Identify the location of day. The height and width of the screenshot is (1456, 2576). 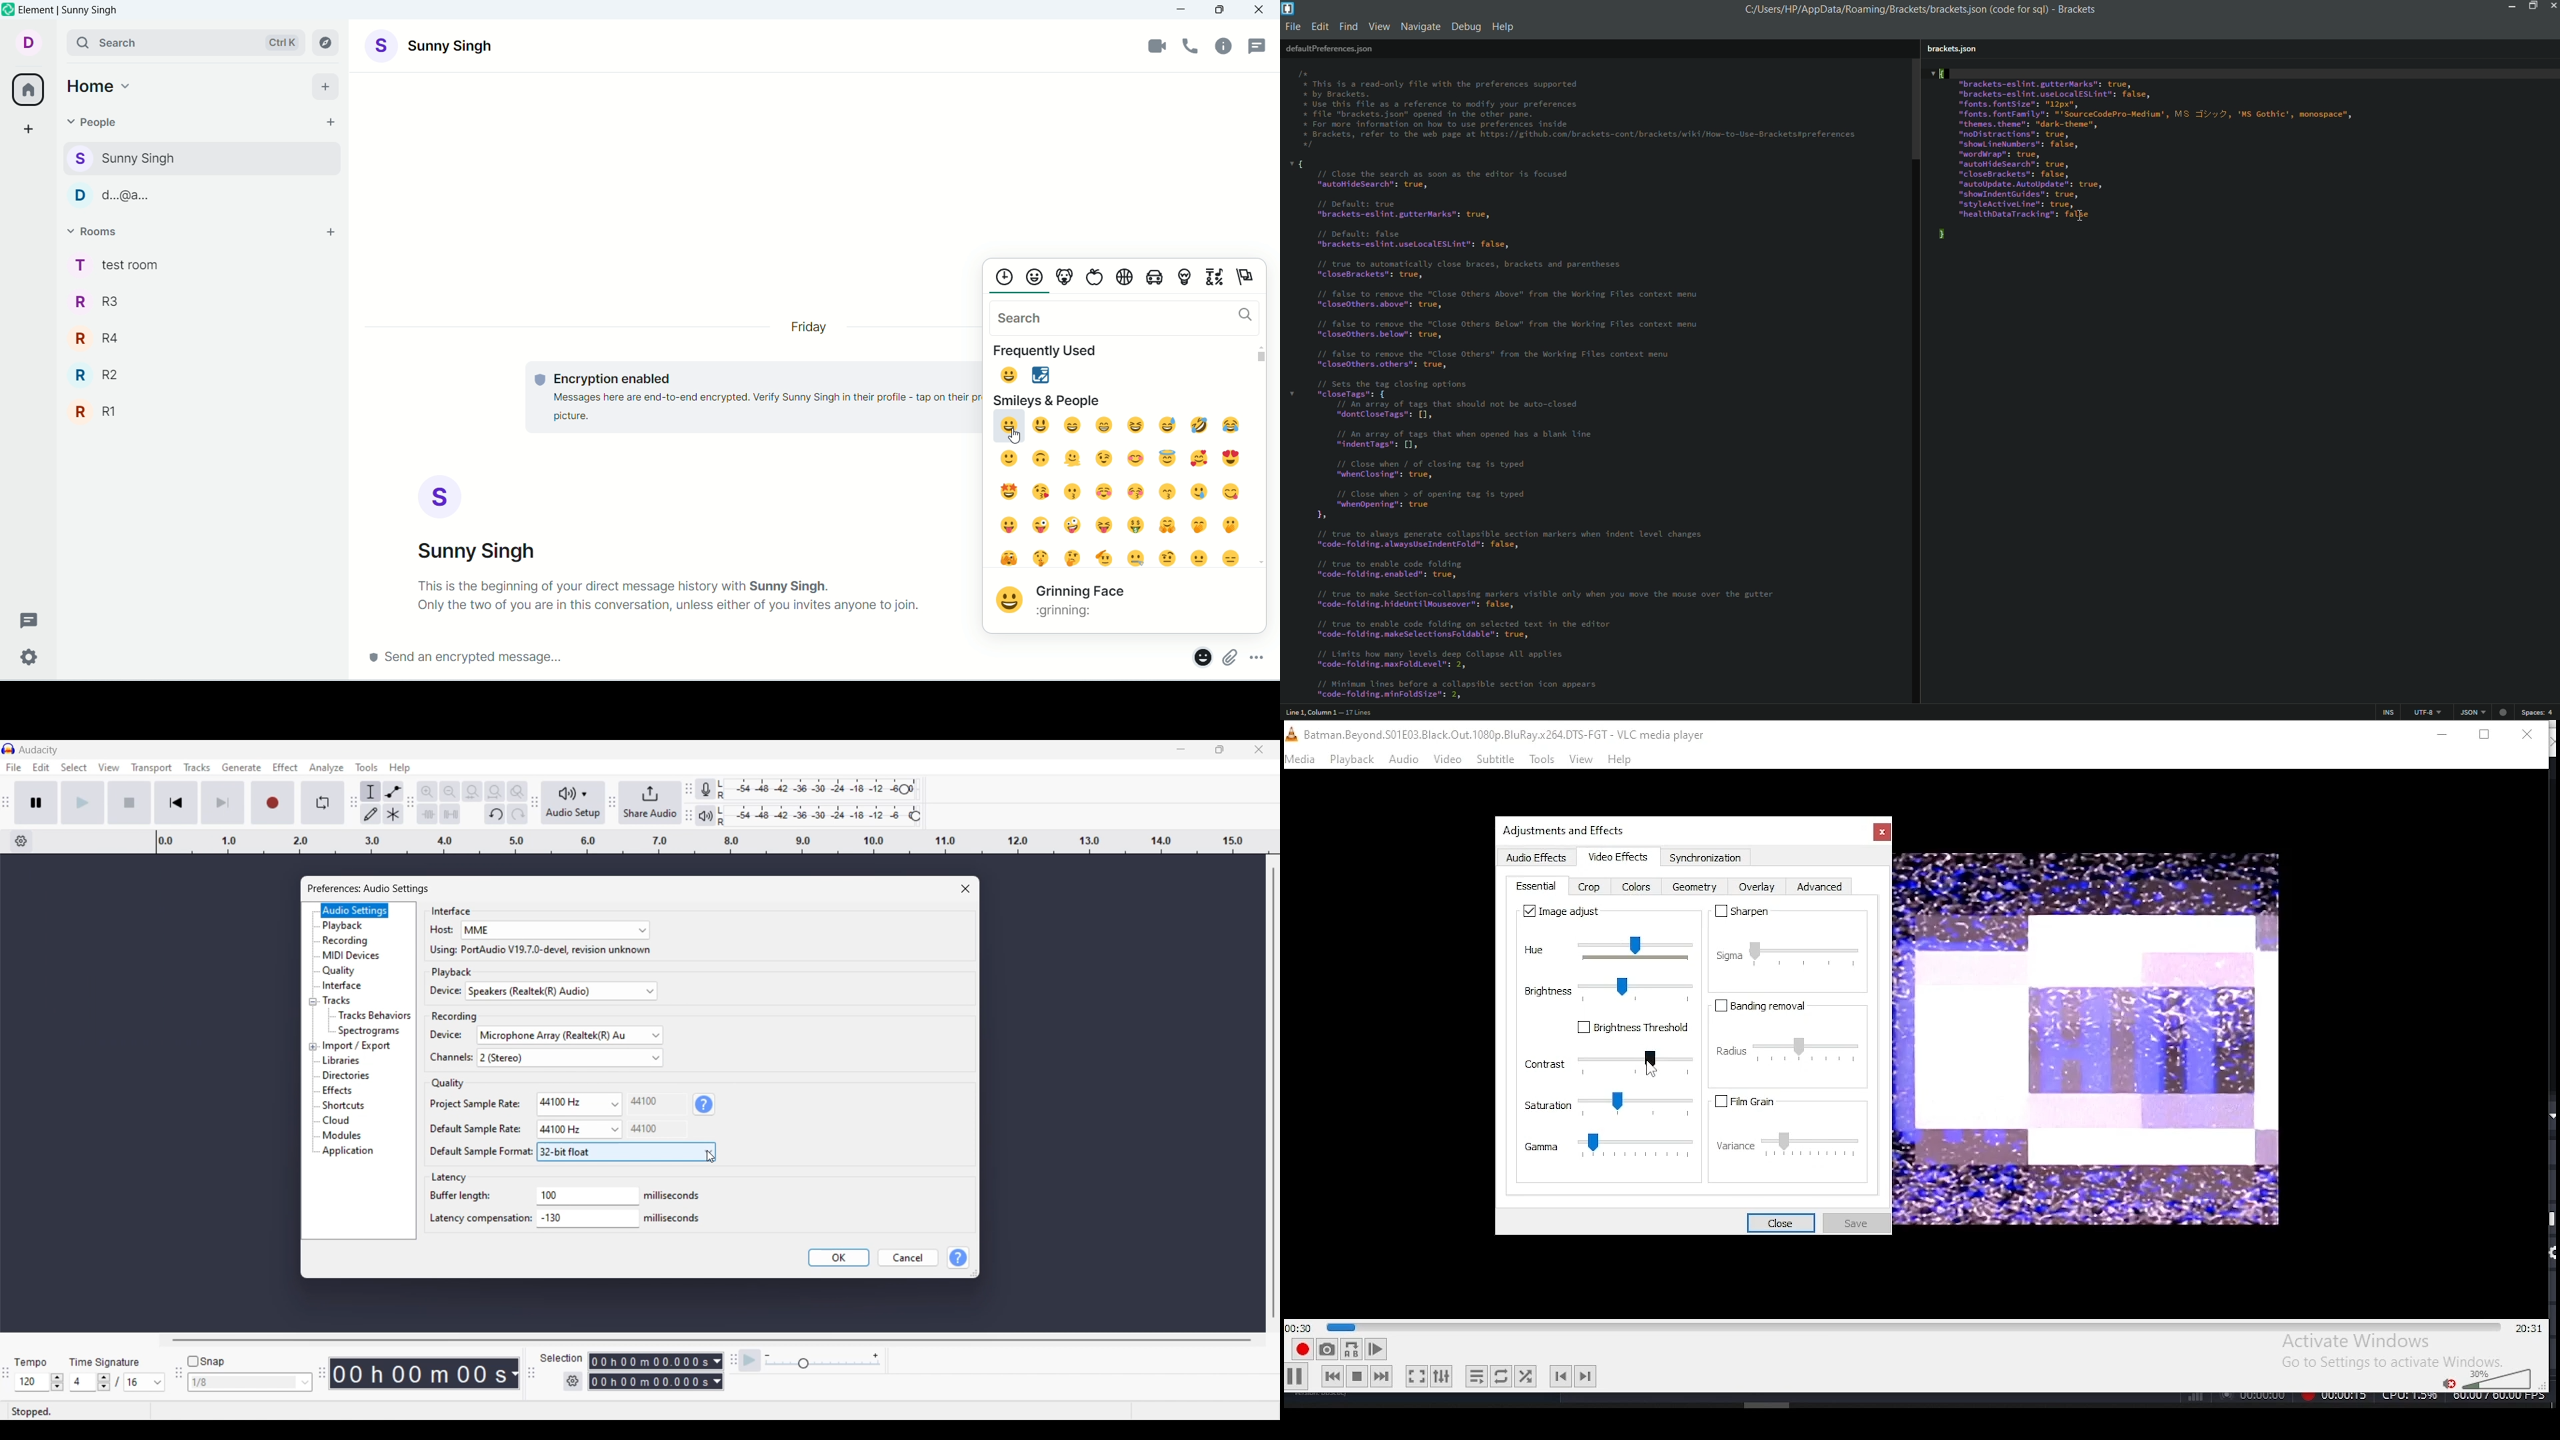
(811, 328).